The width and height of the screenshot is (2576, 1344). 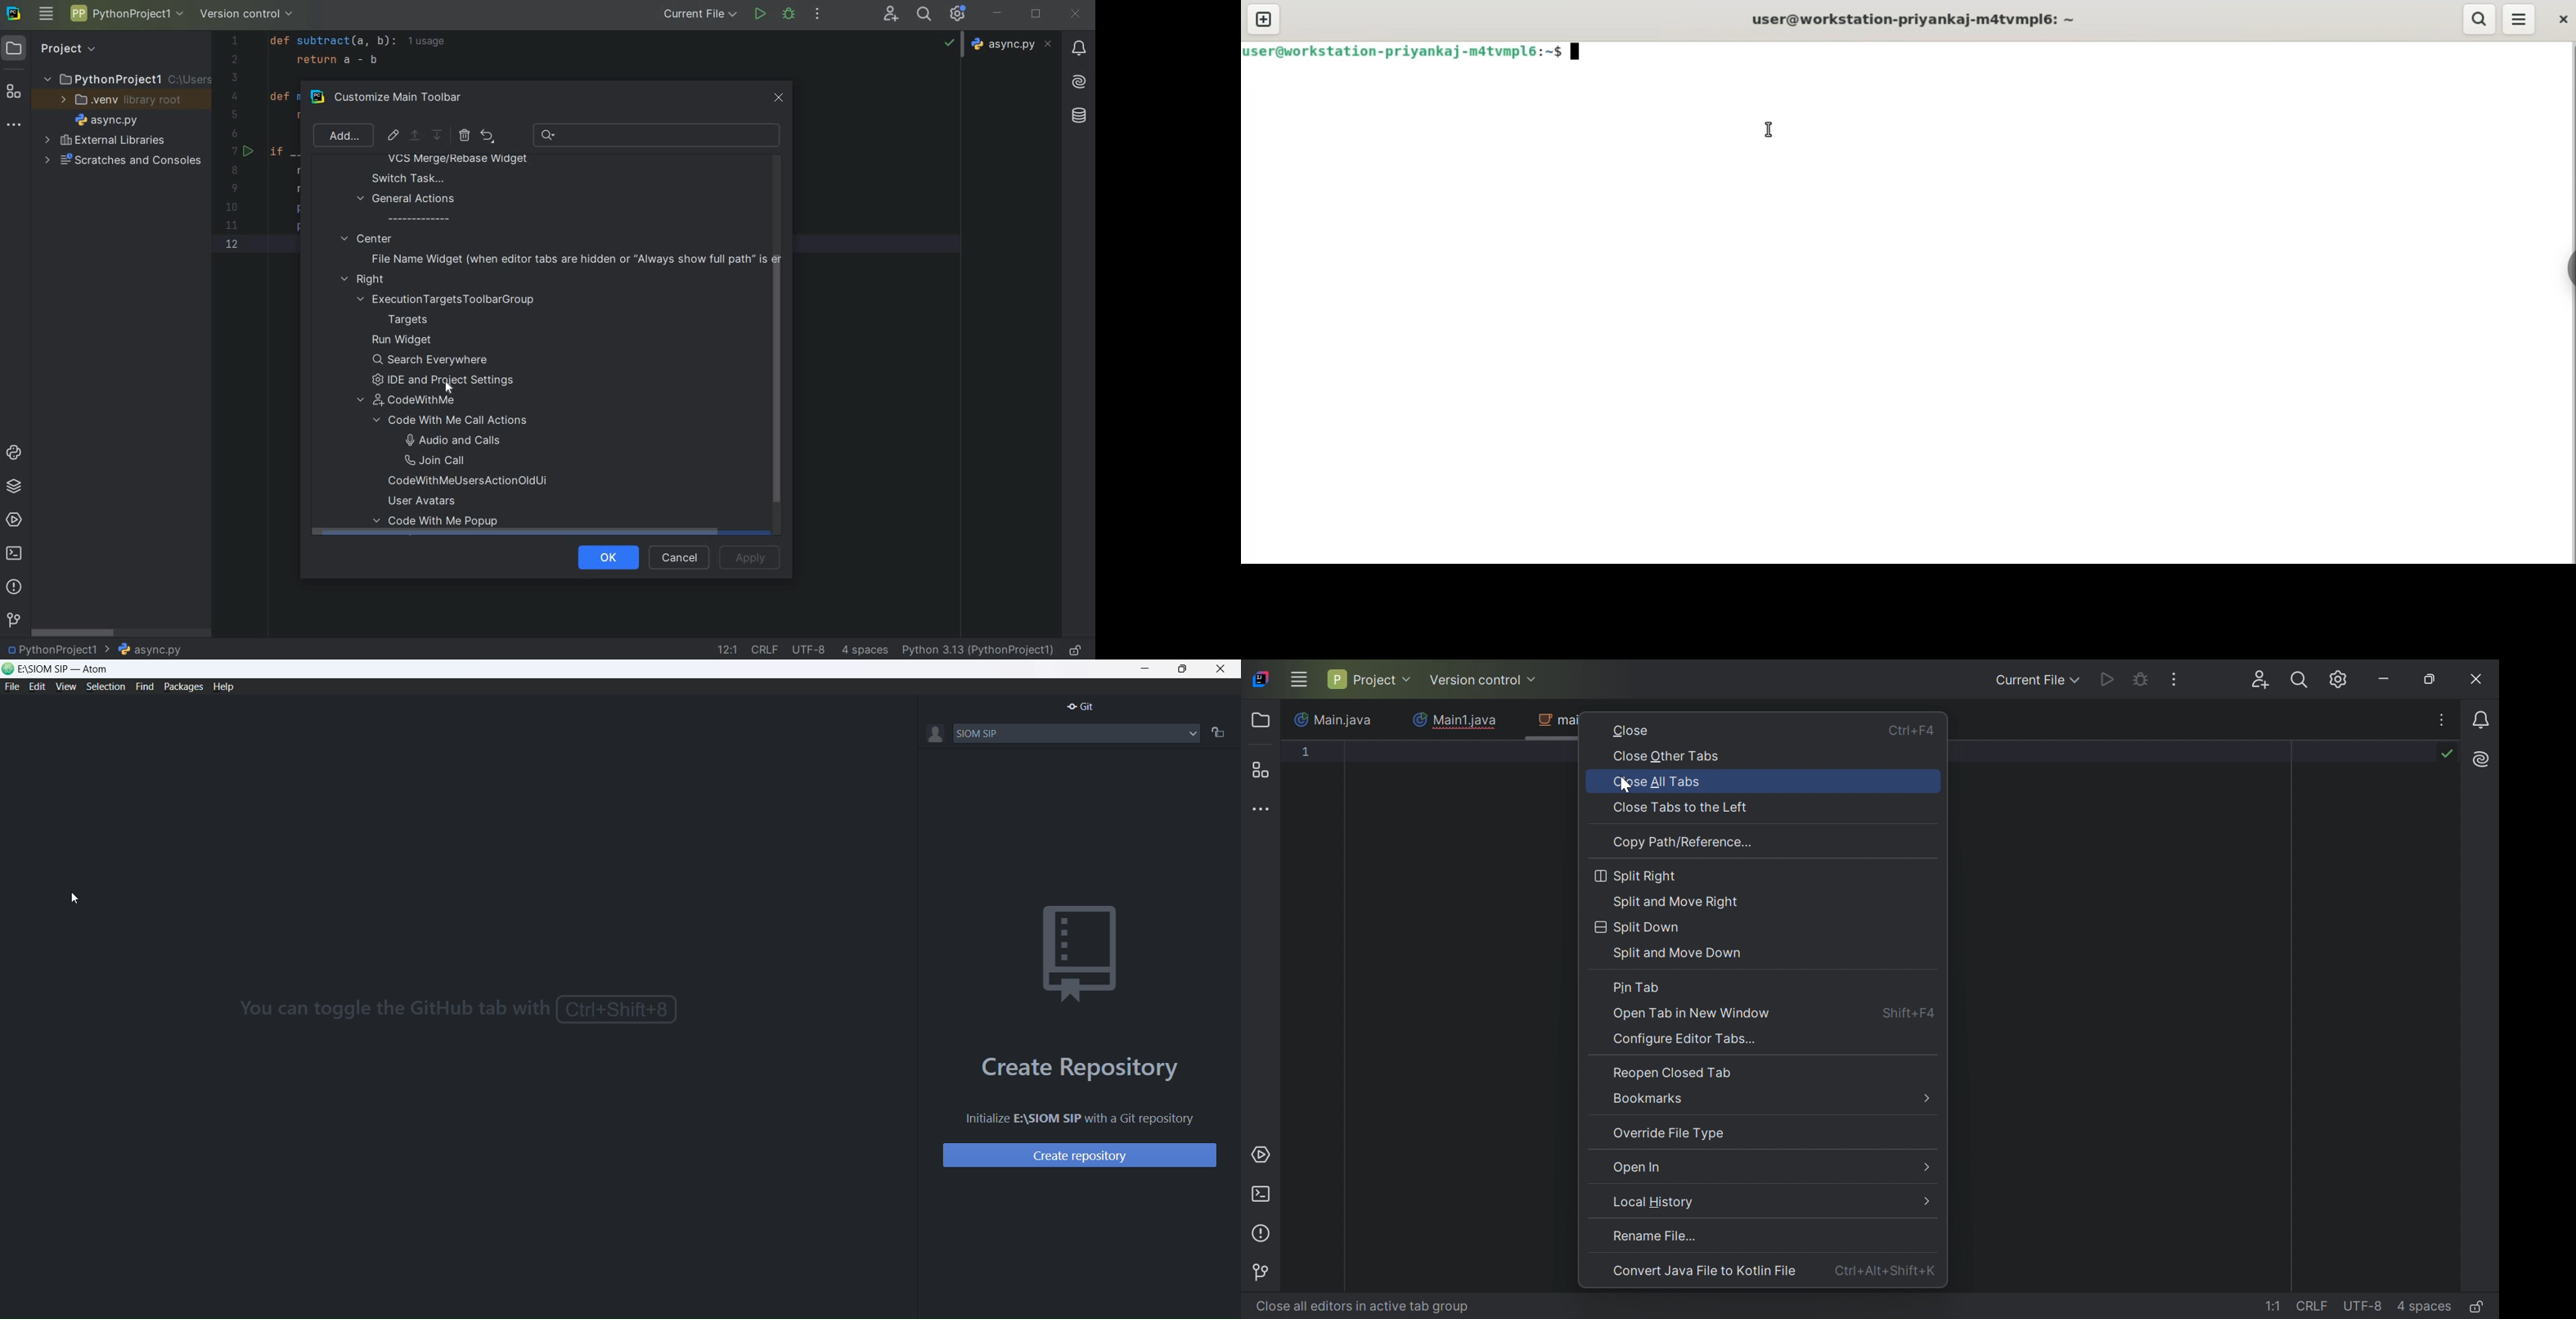 What do you see at coordinates (1913, 20) in the screenshot?
I see `user@workstation-priyankaj-m4tvmpl6: ~` at bounding box center [1913, 20].